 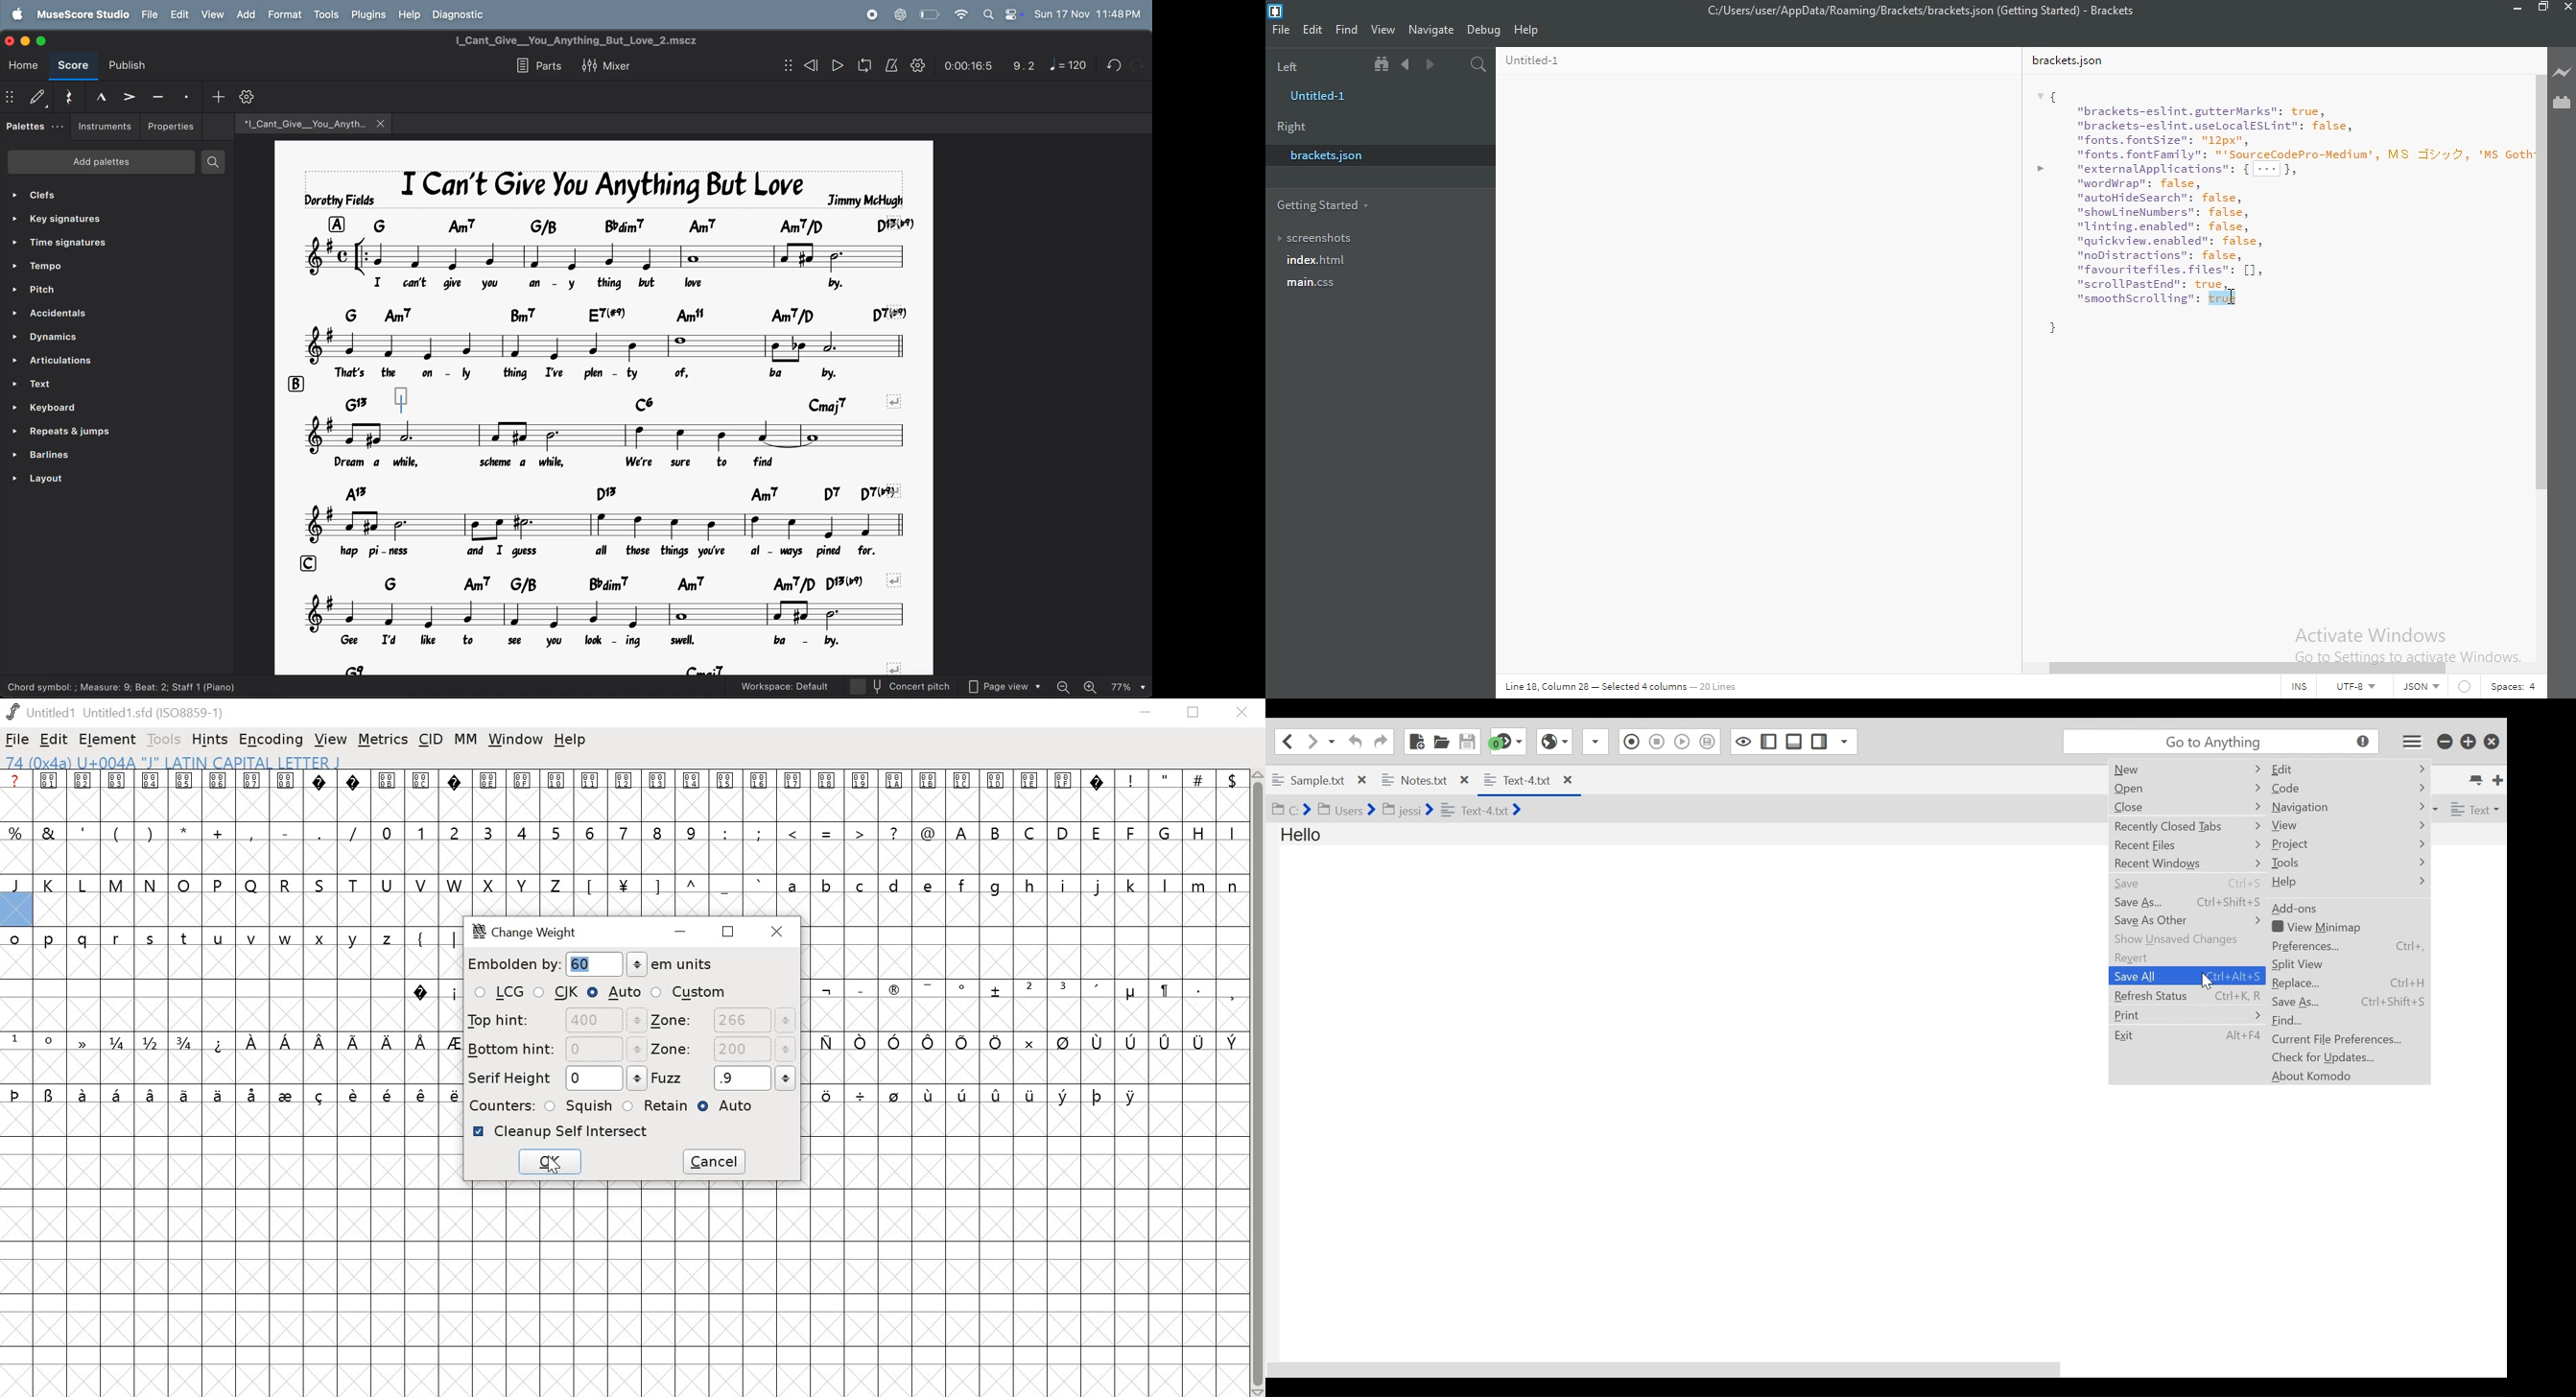 What do you see at coordinates (2319, 1077) in the screenshot?
I see `About Komodo` at bounding box center [2319, 1077].